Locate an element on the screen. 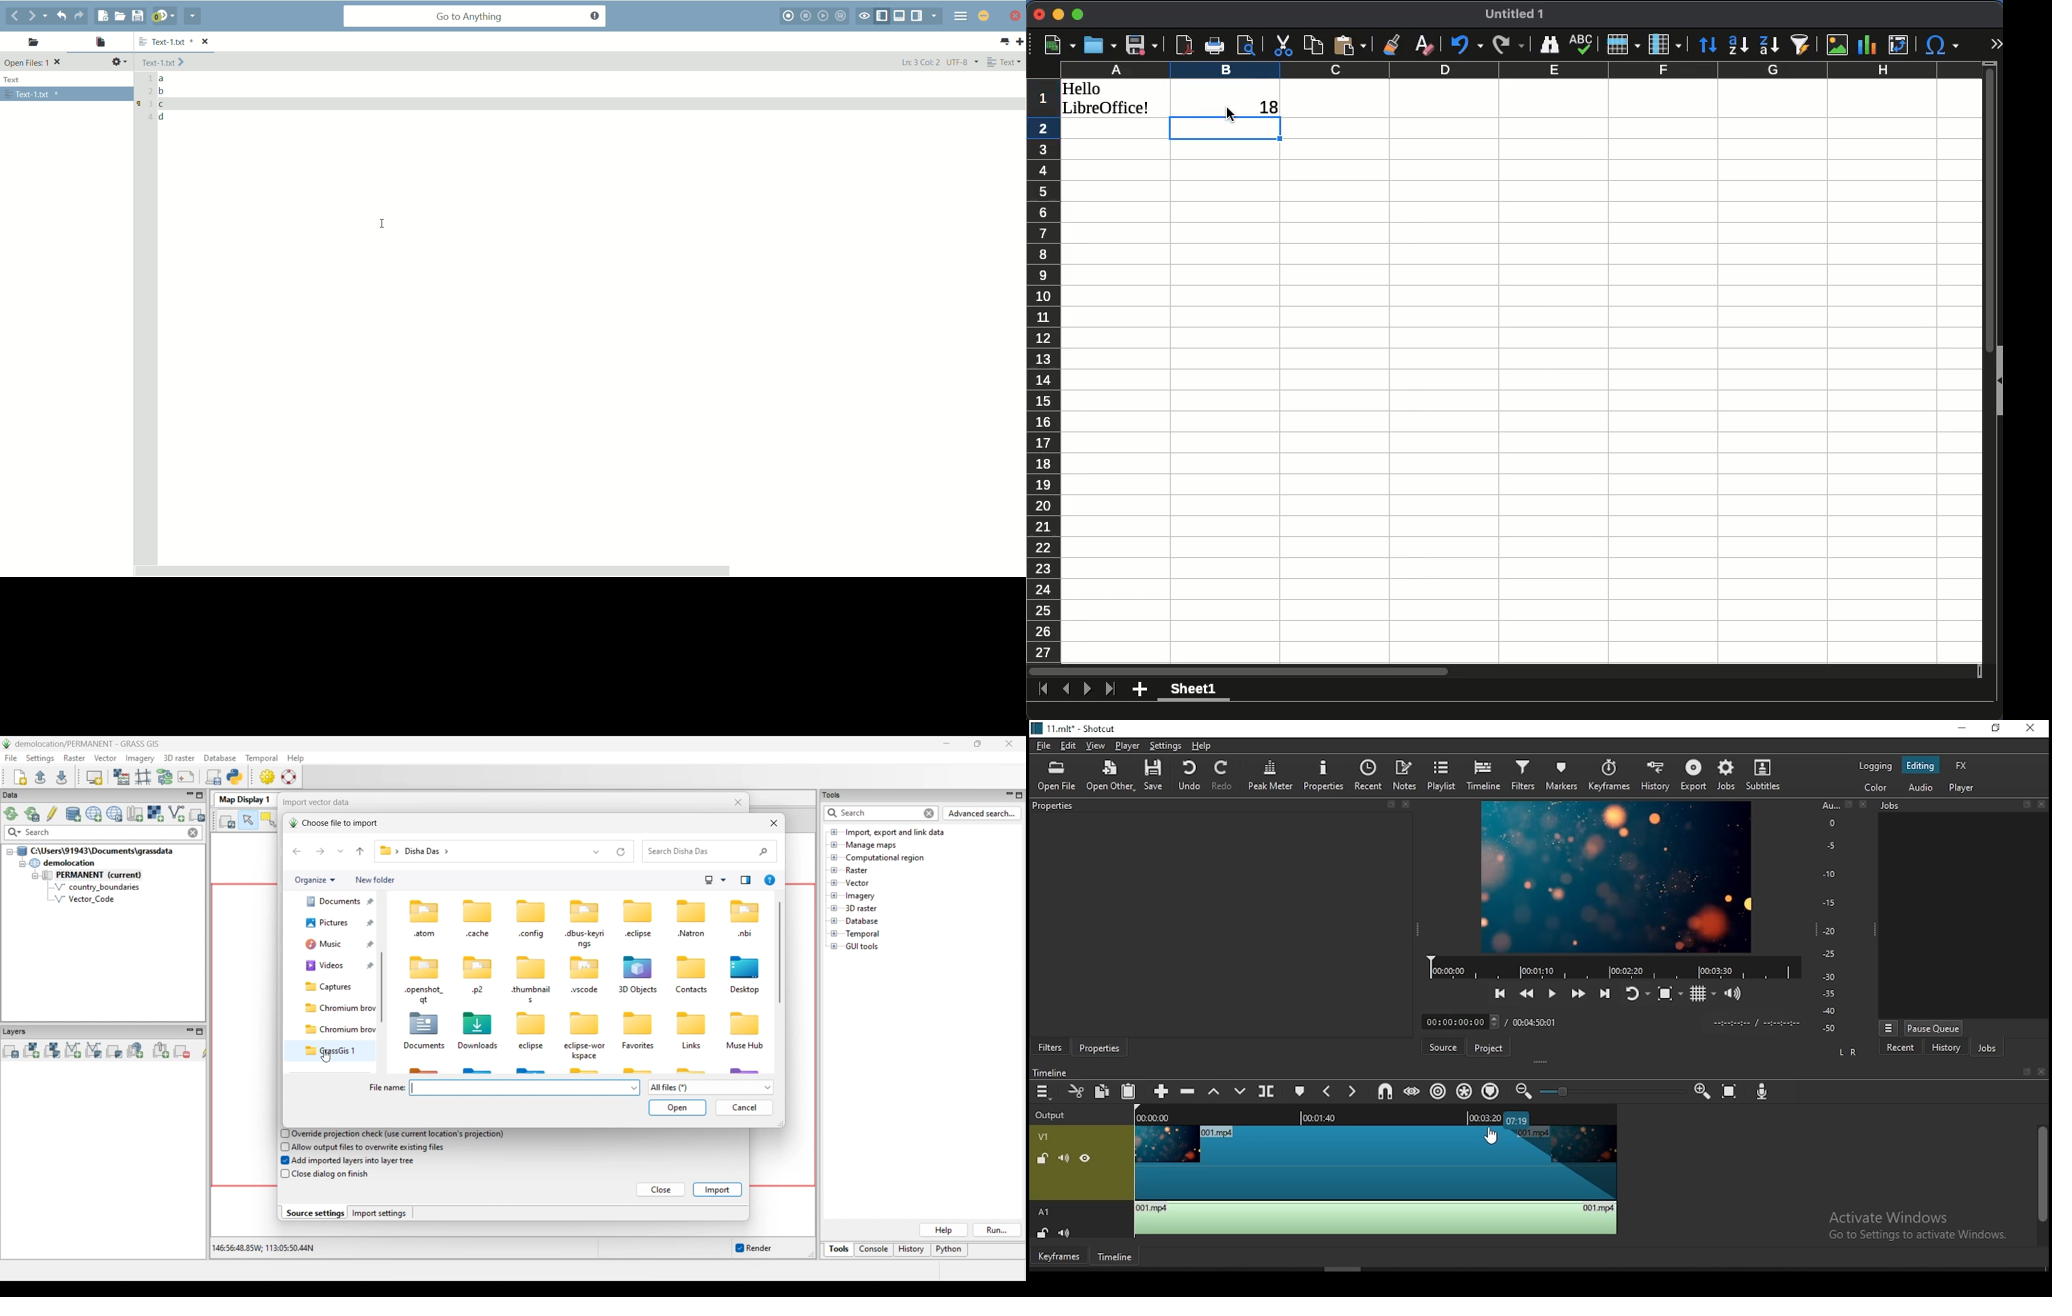 The height and width of the screenshot is (1316, 2072). filters is located at coordinates (1049, 1045).